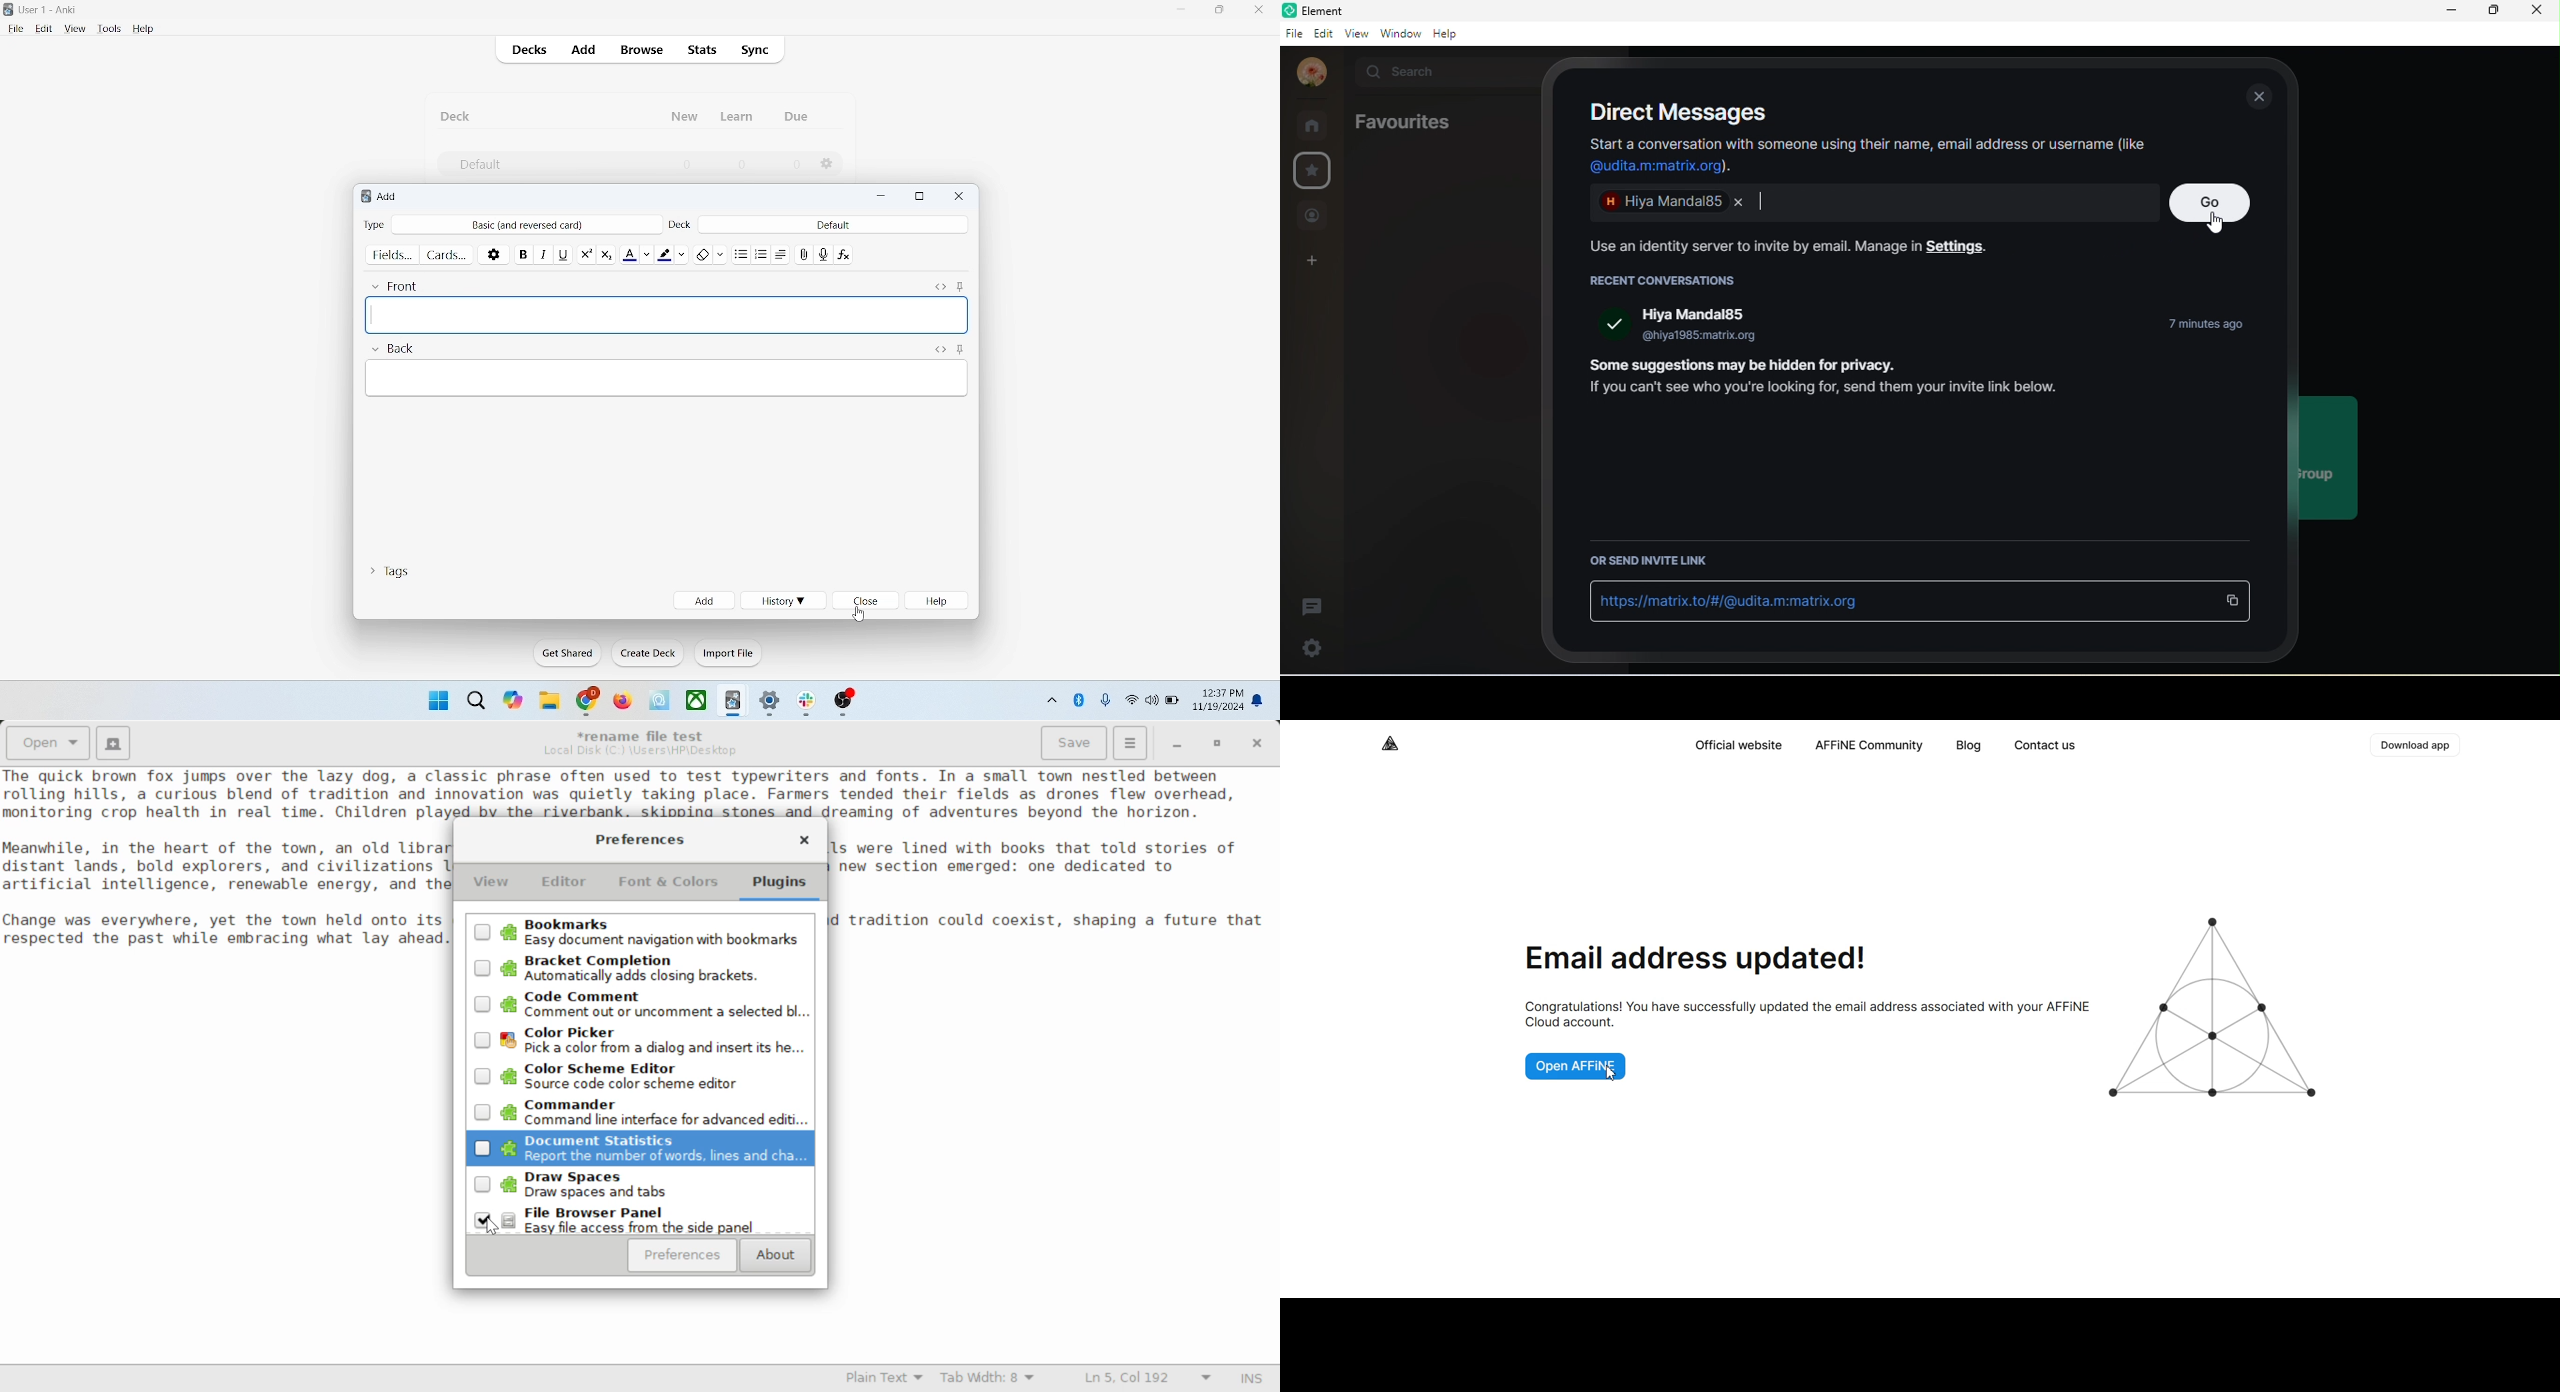 This screenshot has width=2576, height=1400. Describe the element at coordinates (1825, 380) in the screenshot. I see `Some suggestions may be hidden for privacy If you can't see who you're looking for, send them your invite link below.` at that location.